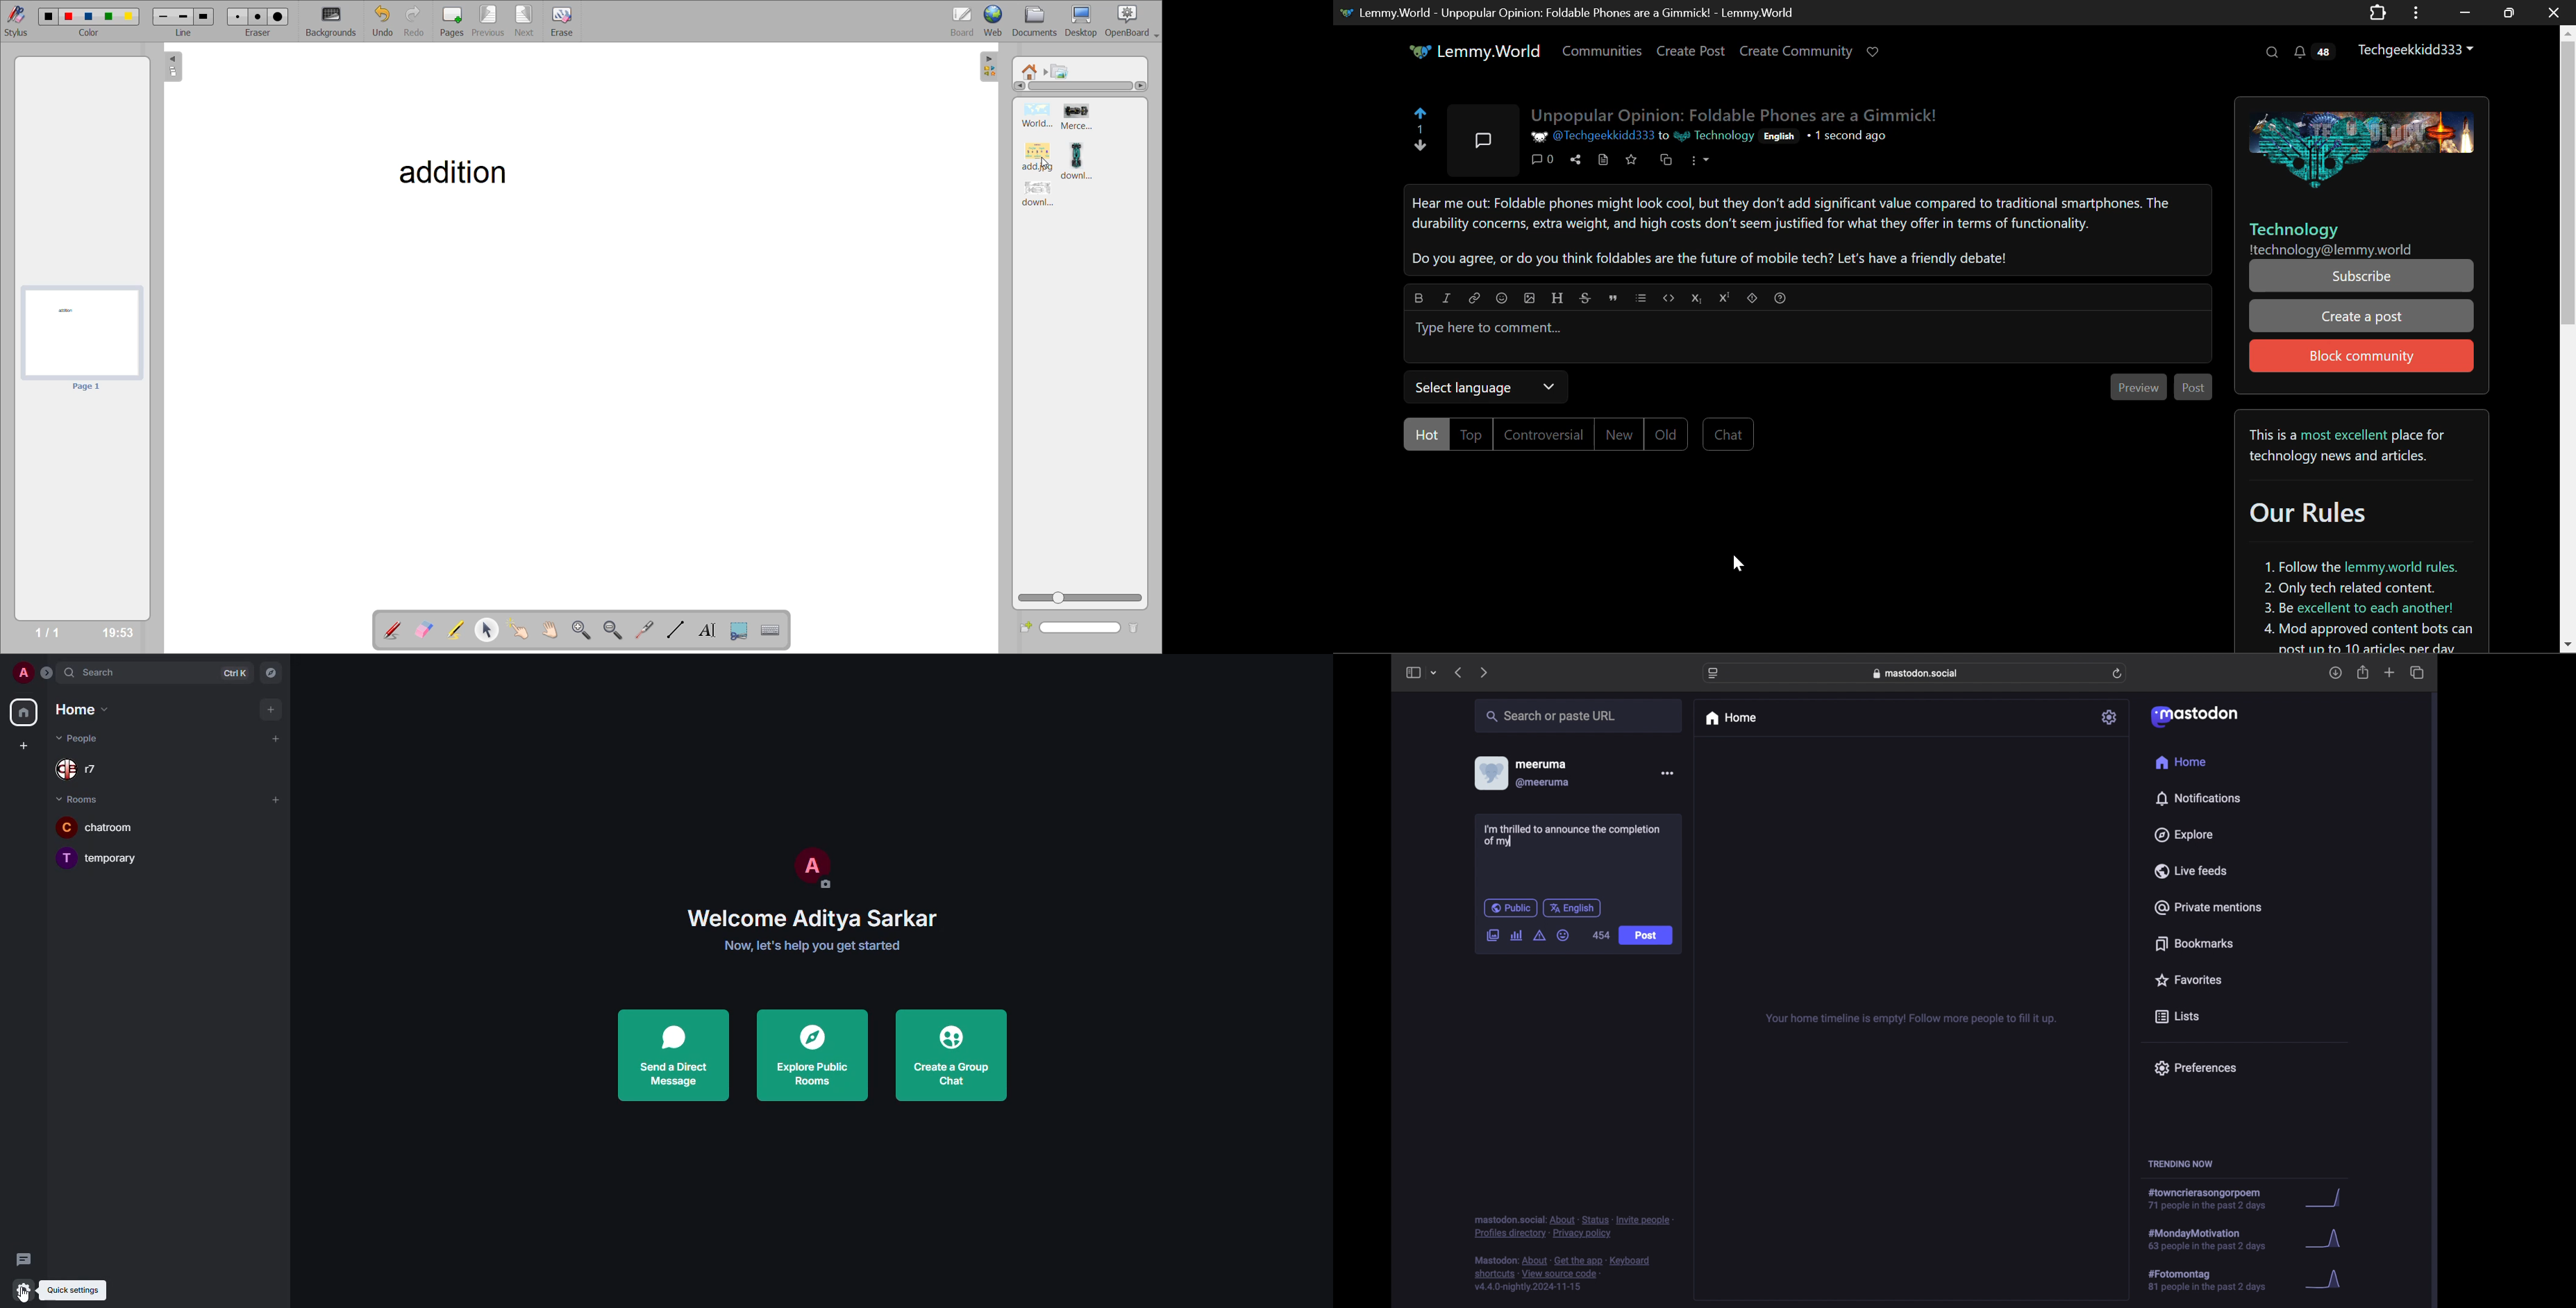 This screenshot has width=2576, height=1316. I want to click on meeruma, so click(1541, 764).